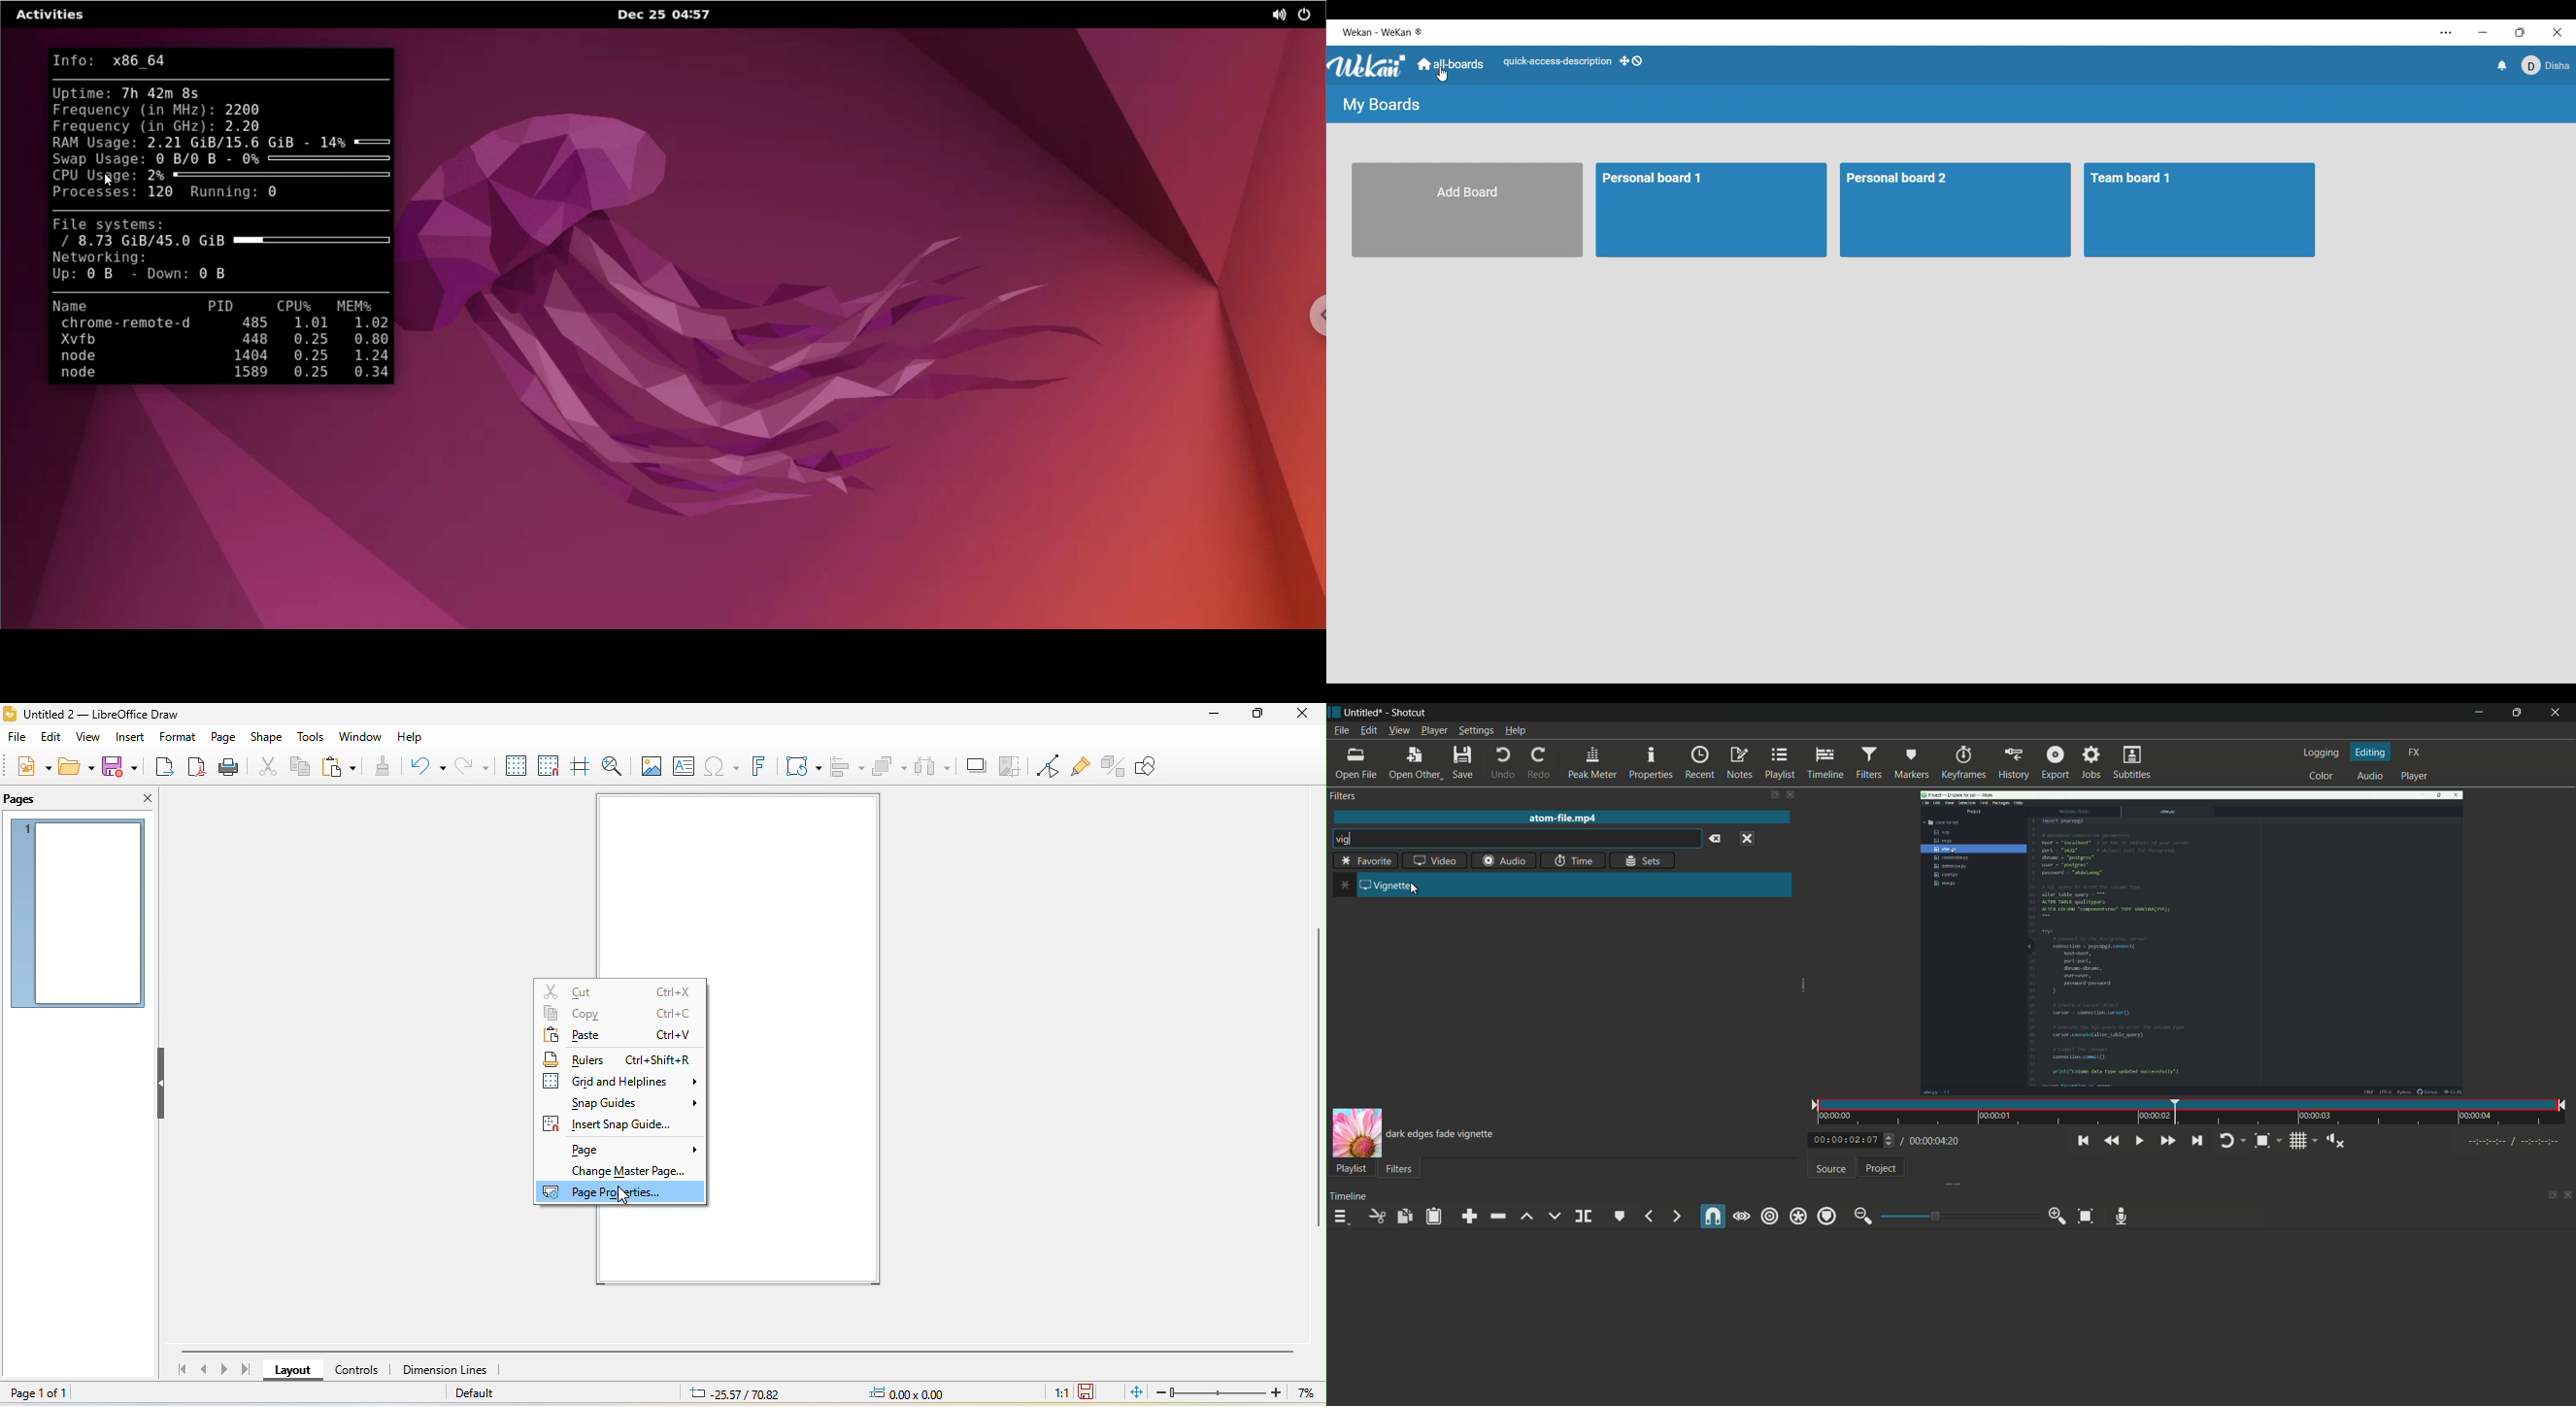  Describe the element at coordinates (627, 1171) in the screenshot. I see `change master page` at that location.